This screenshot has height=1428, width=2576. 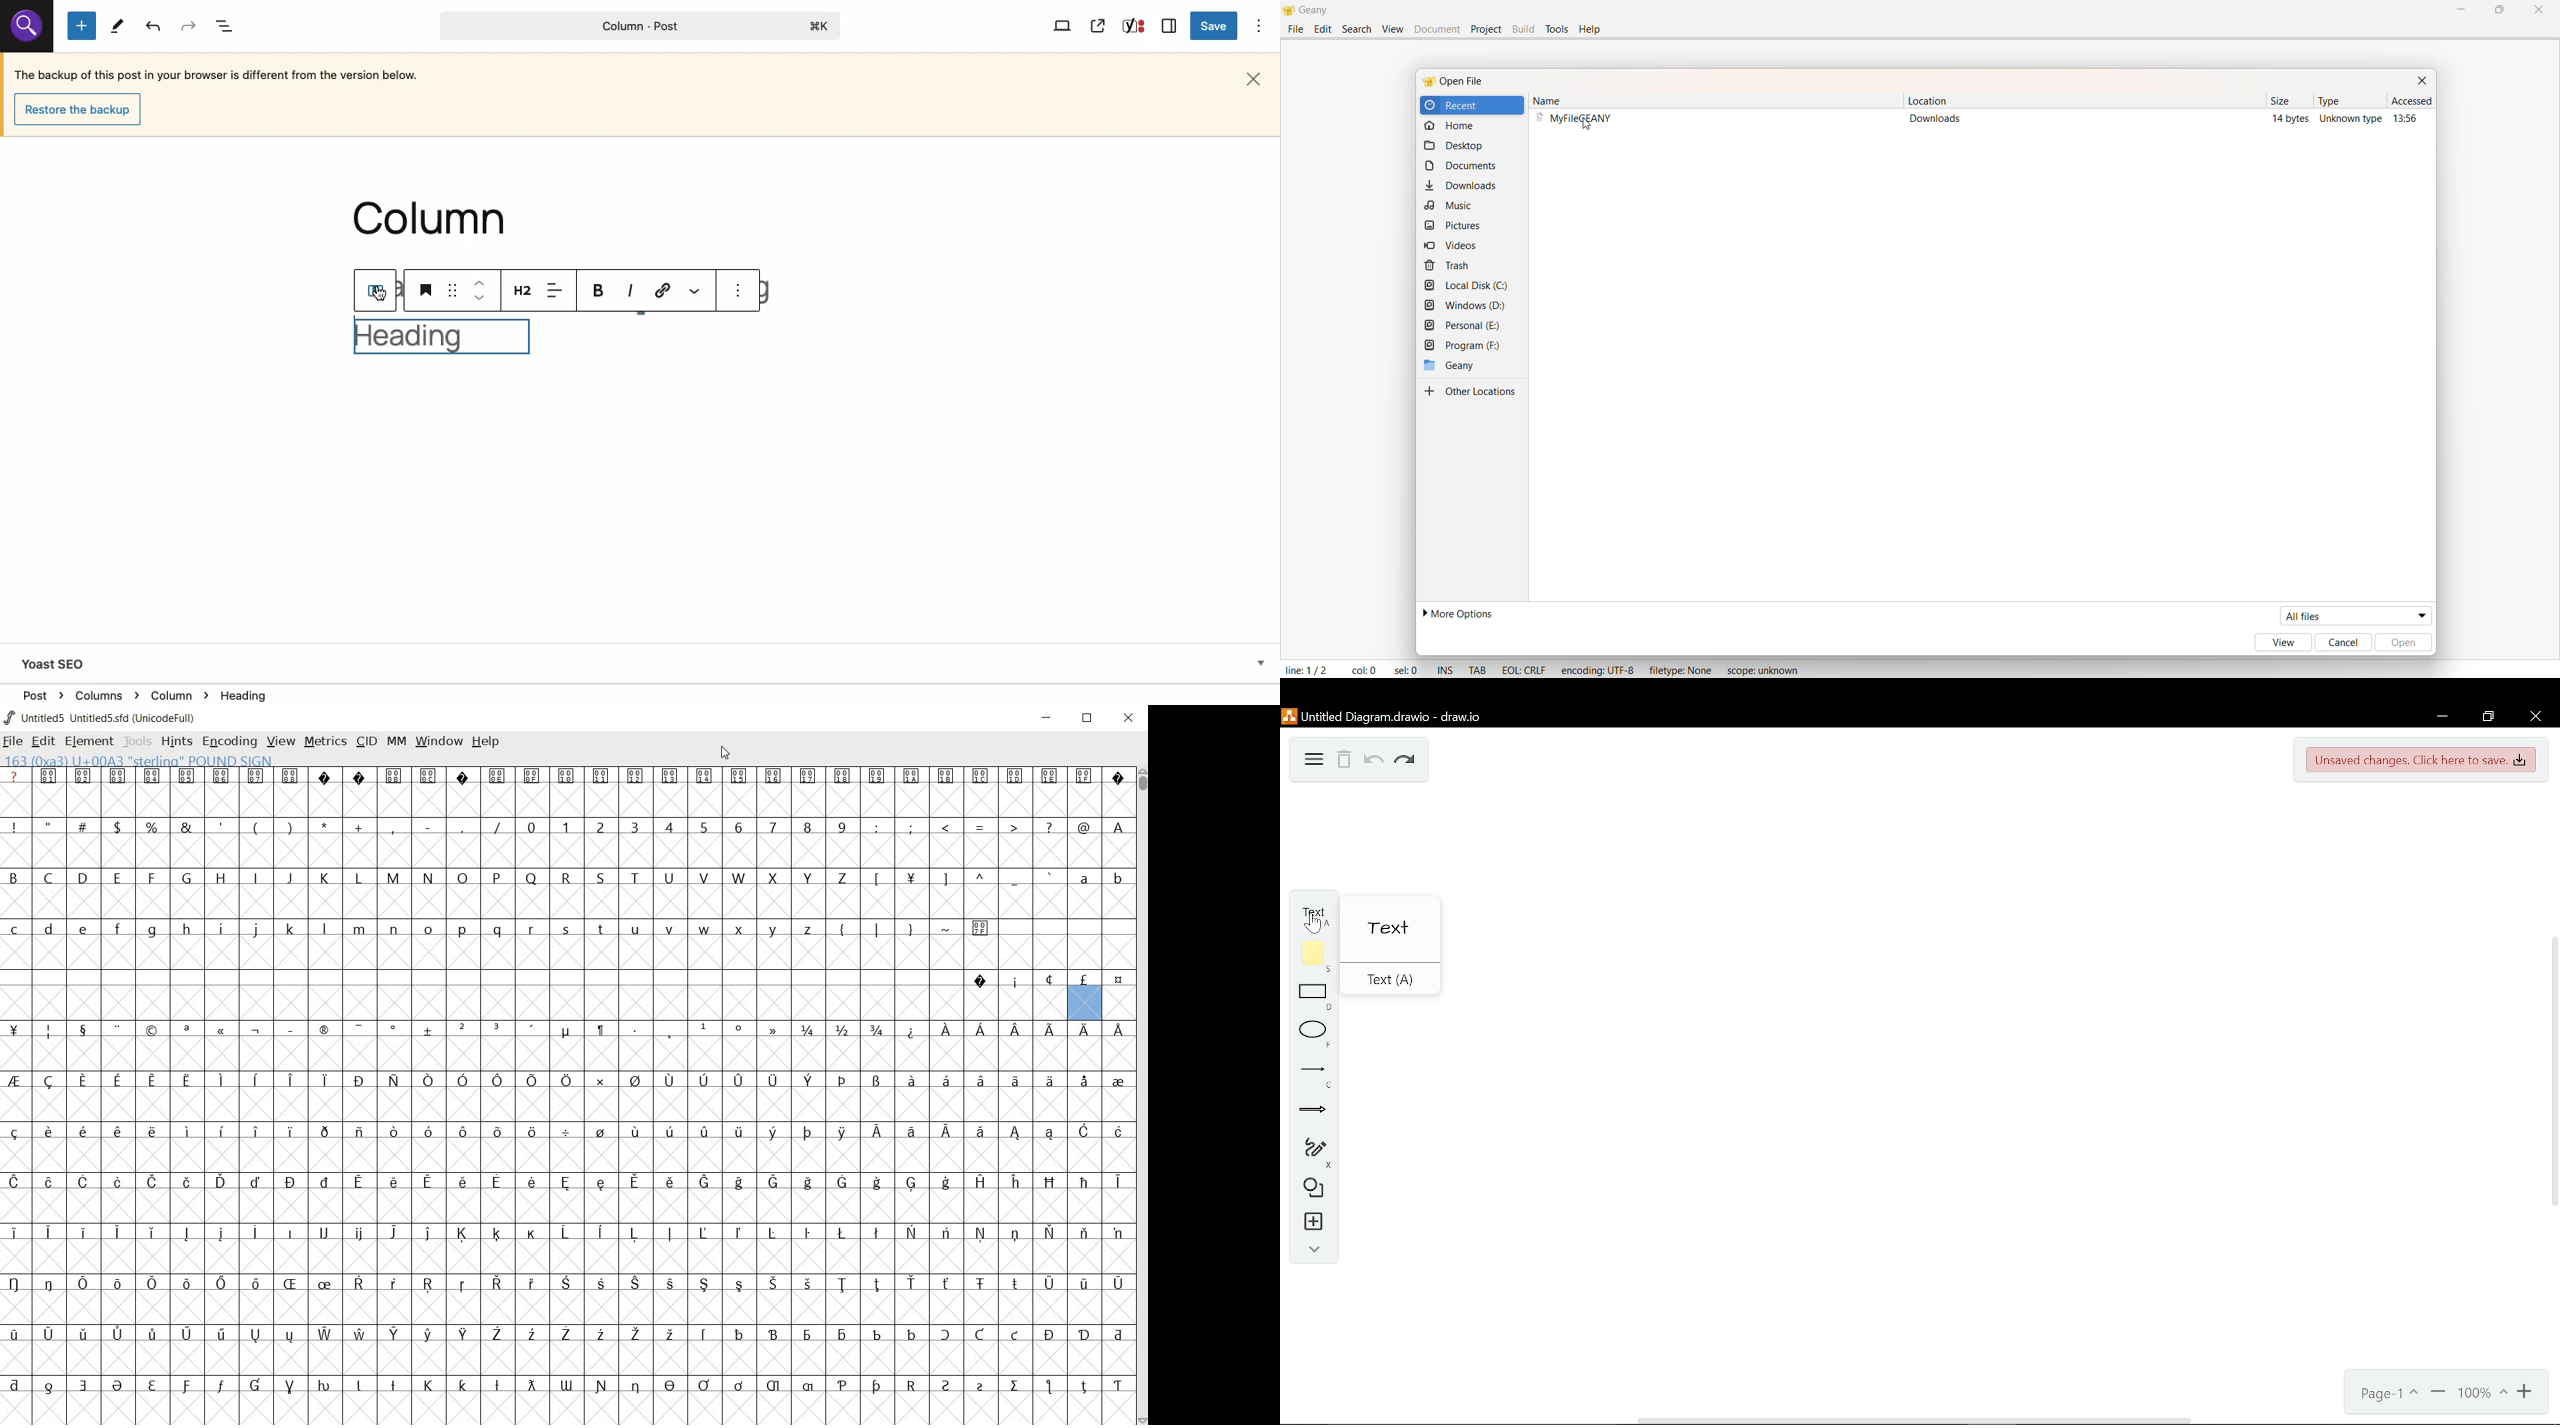 What do you see at coordinates (15, 741) in the screenshot?
I see `file` at bounding box center [15, 741].